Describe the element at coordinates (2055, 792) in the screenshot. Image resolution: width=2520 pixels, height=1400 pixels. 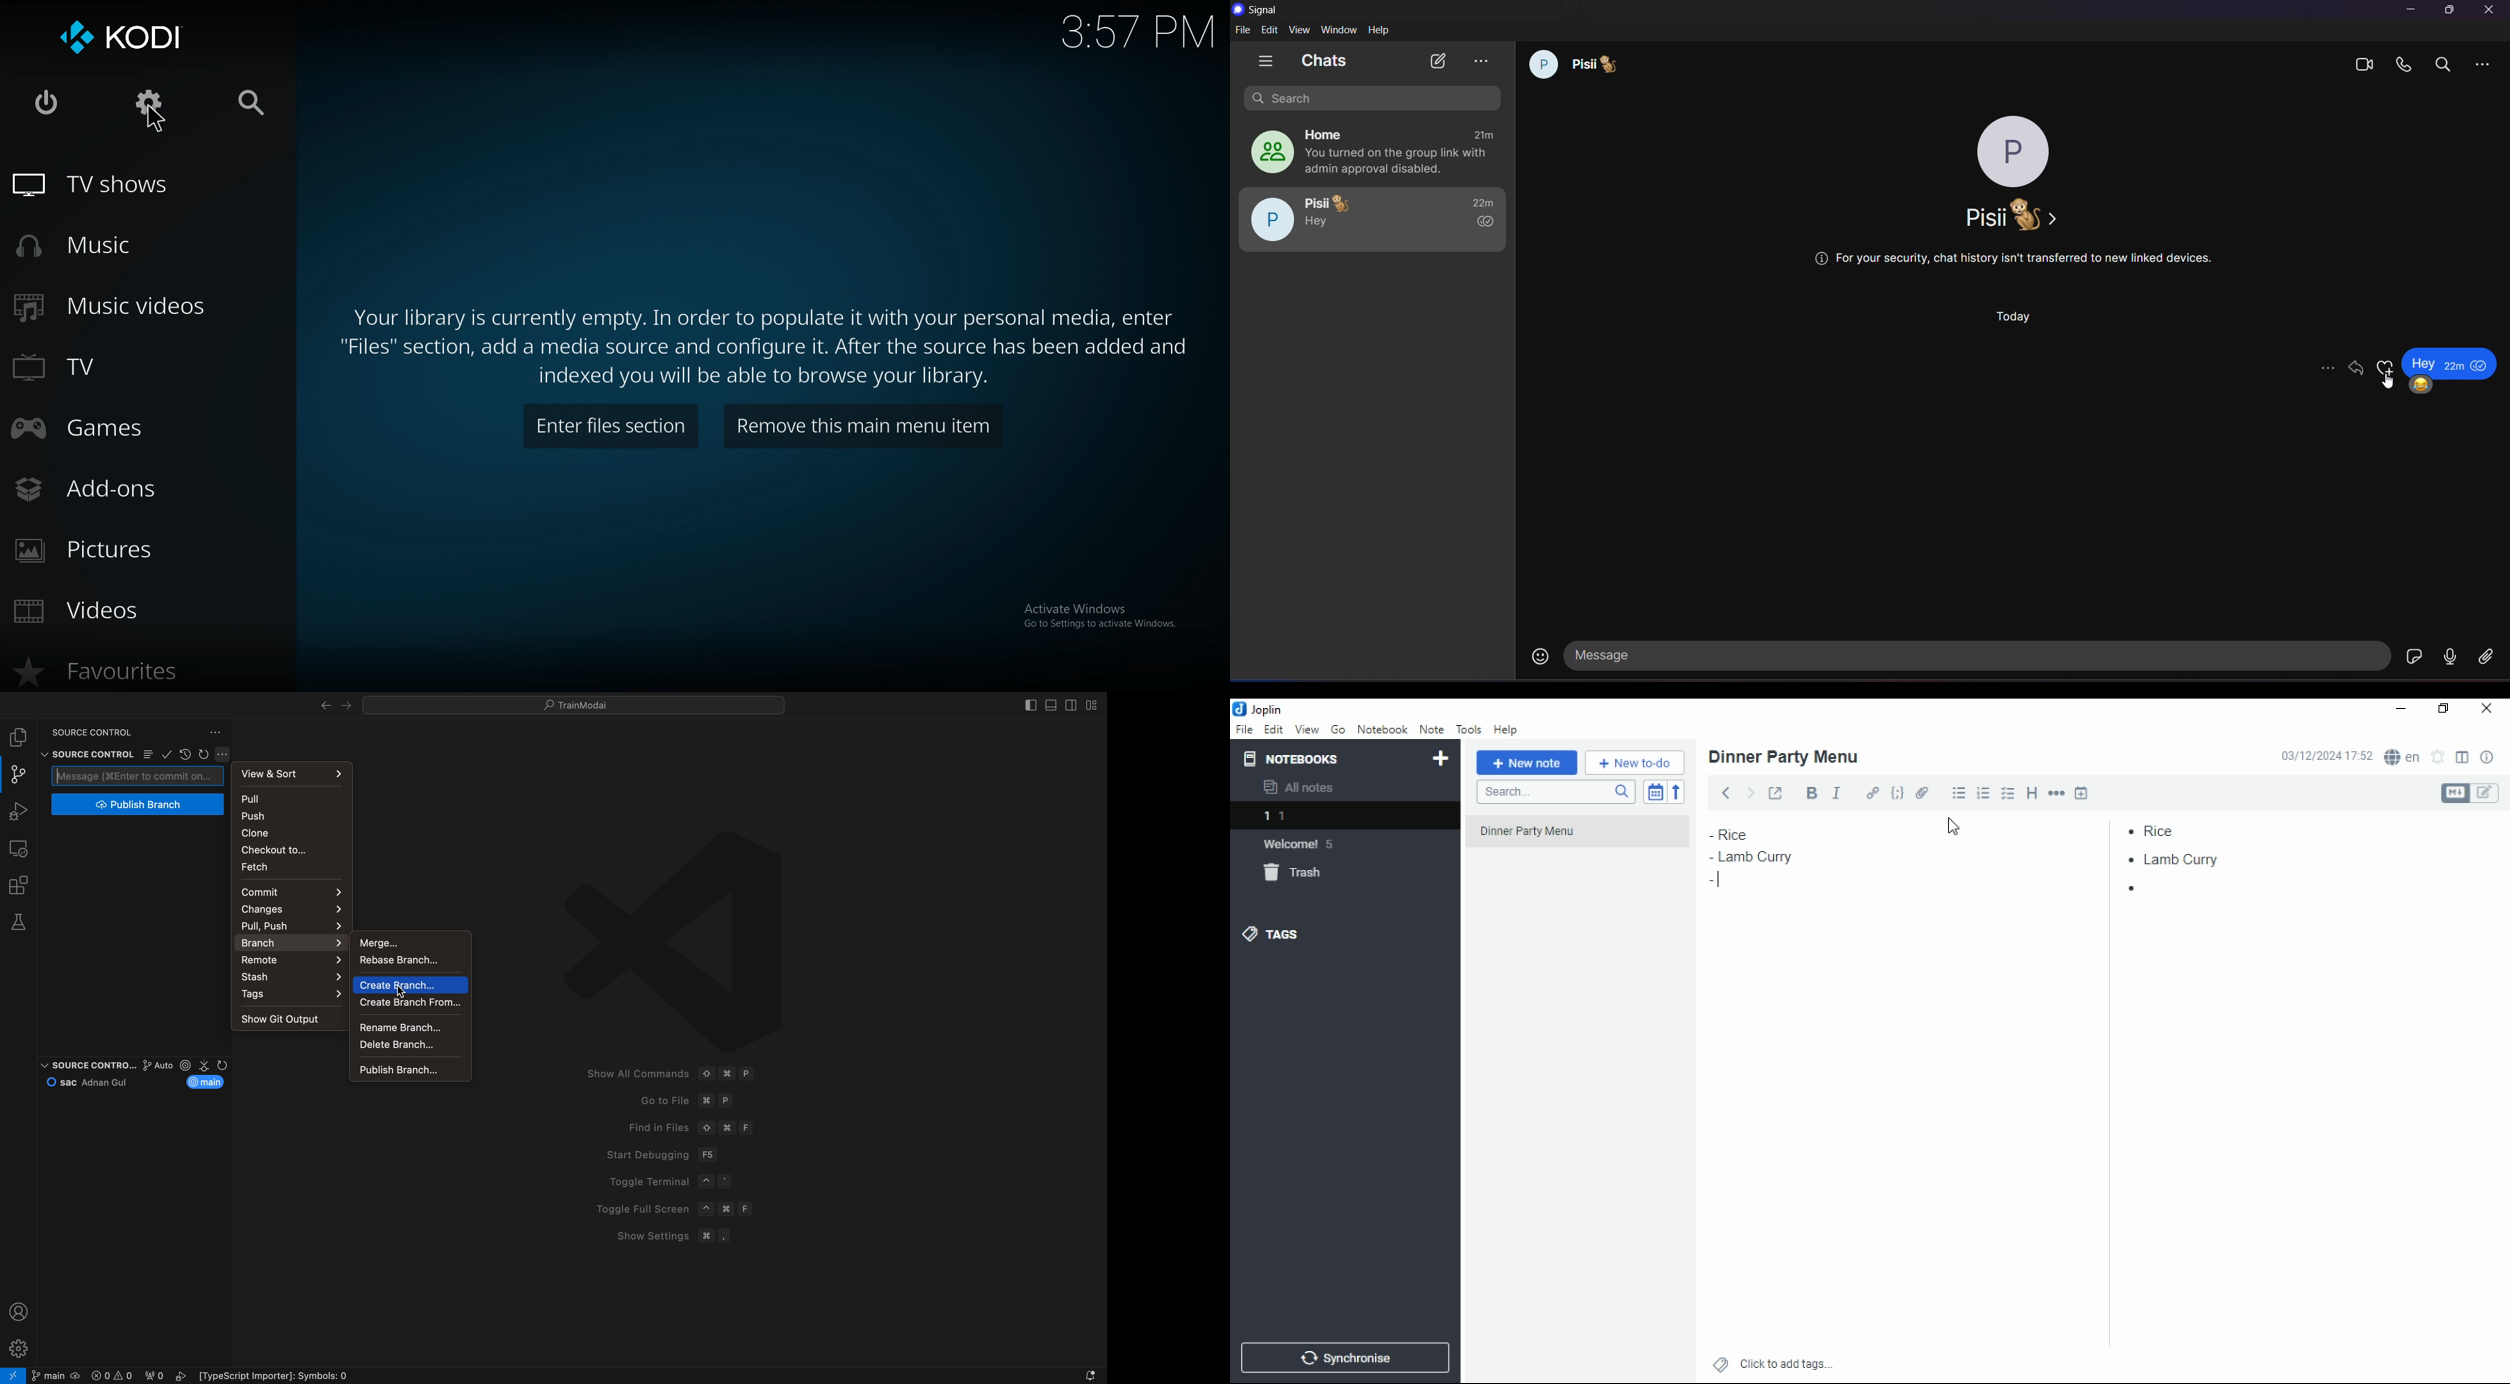
I see `horizontal rule` at that location.